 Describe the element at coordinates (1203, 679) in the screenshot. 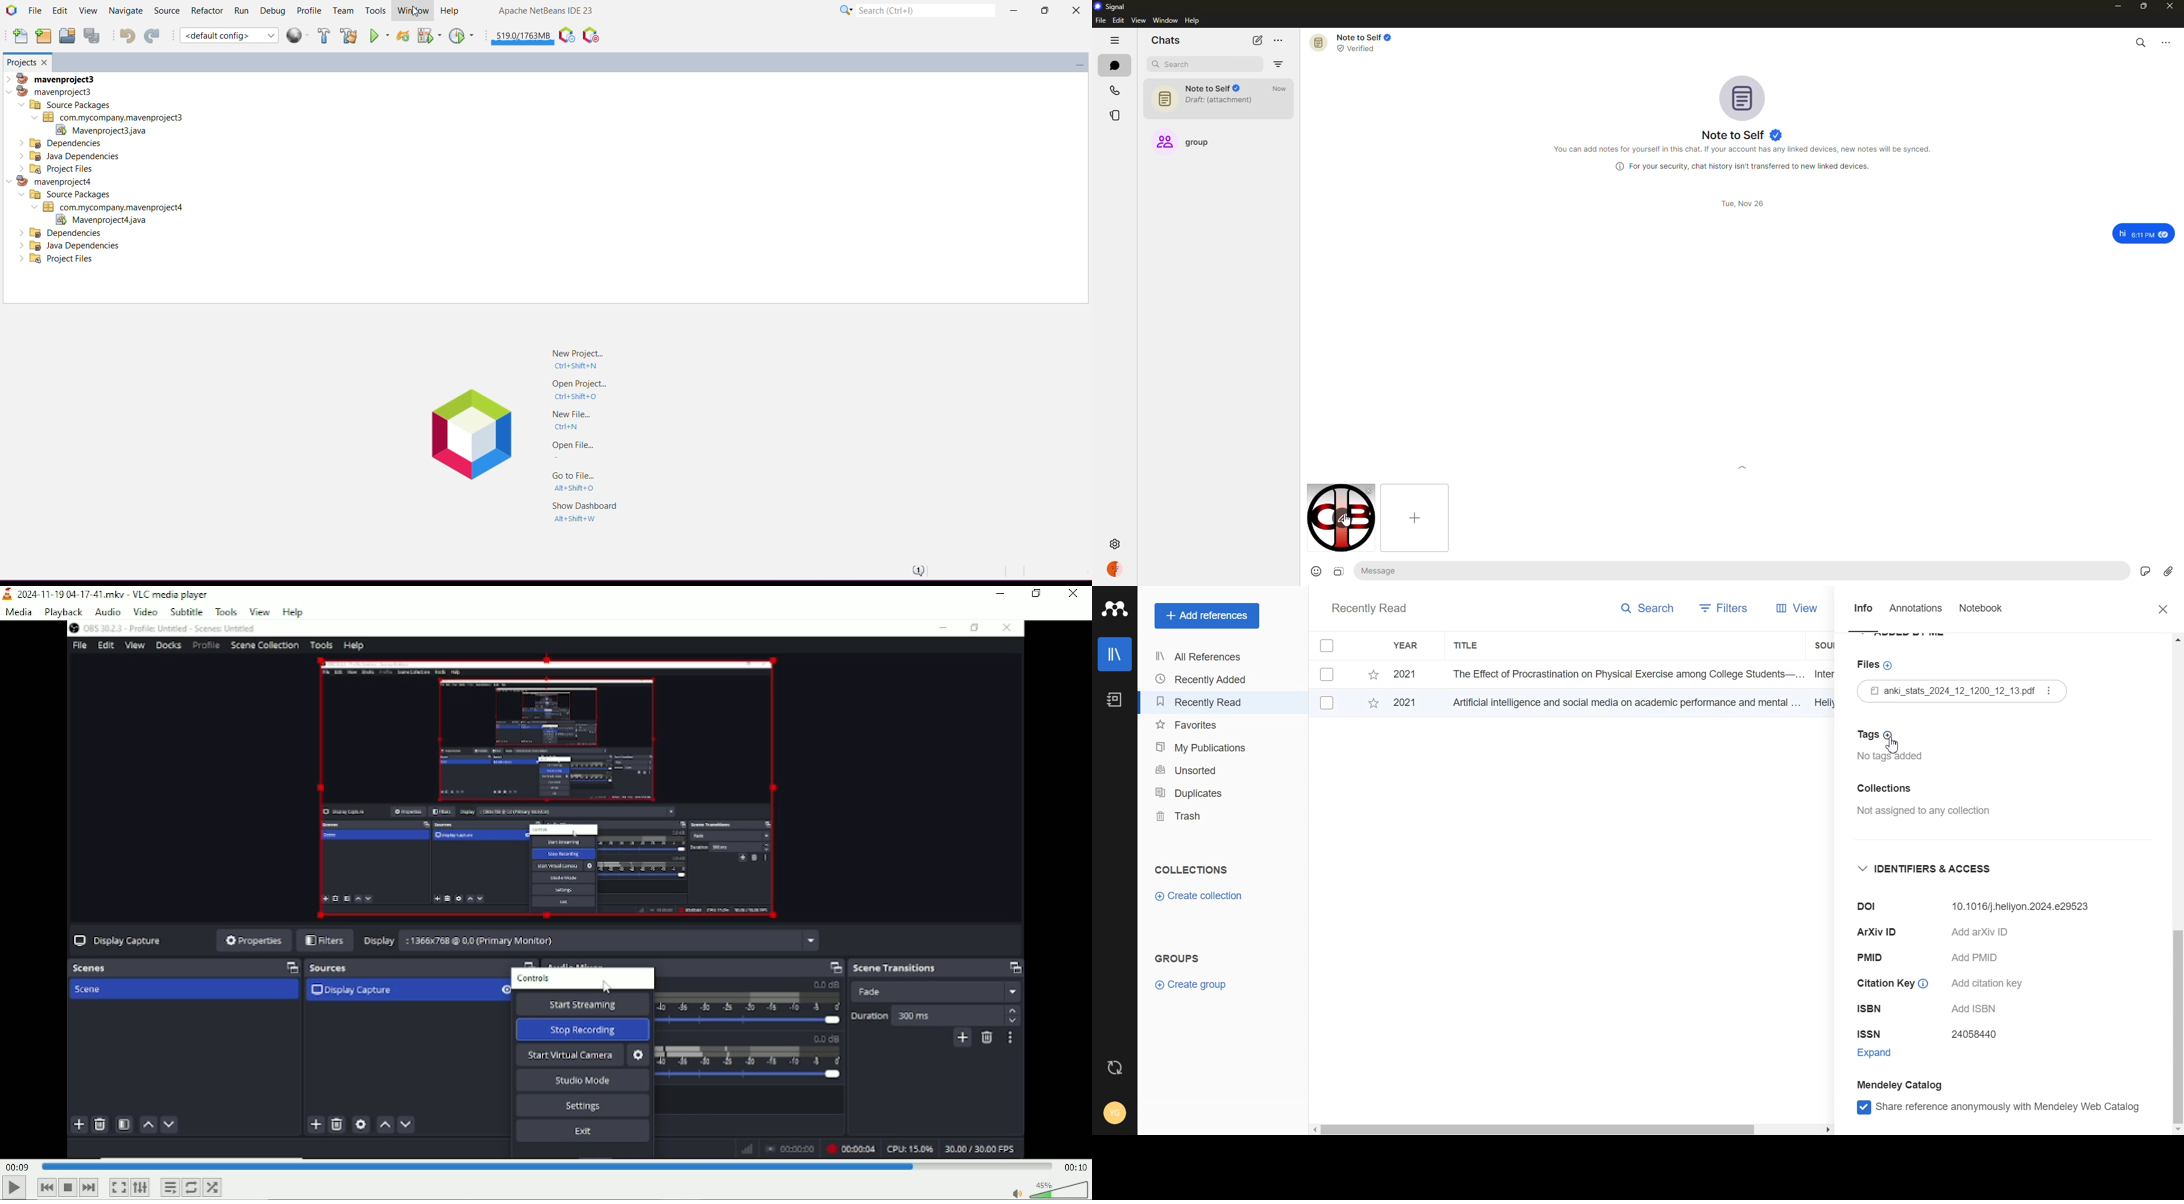

I see `Recently Added` at that location.